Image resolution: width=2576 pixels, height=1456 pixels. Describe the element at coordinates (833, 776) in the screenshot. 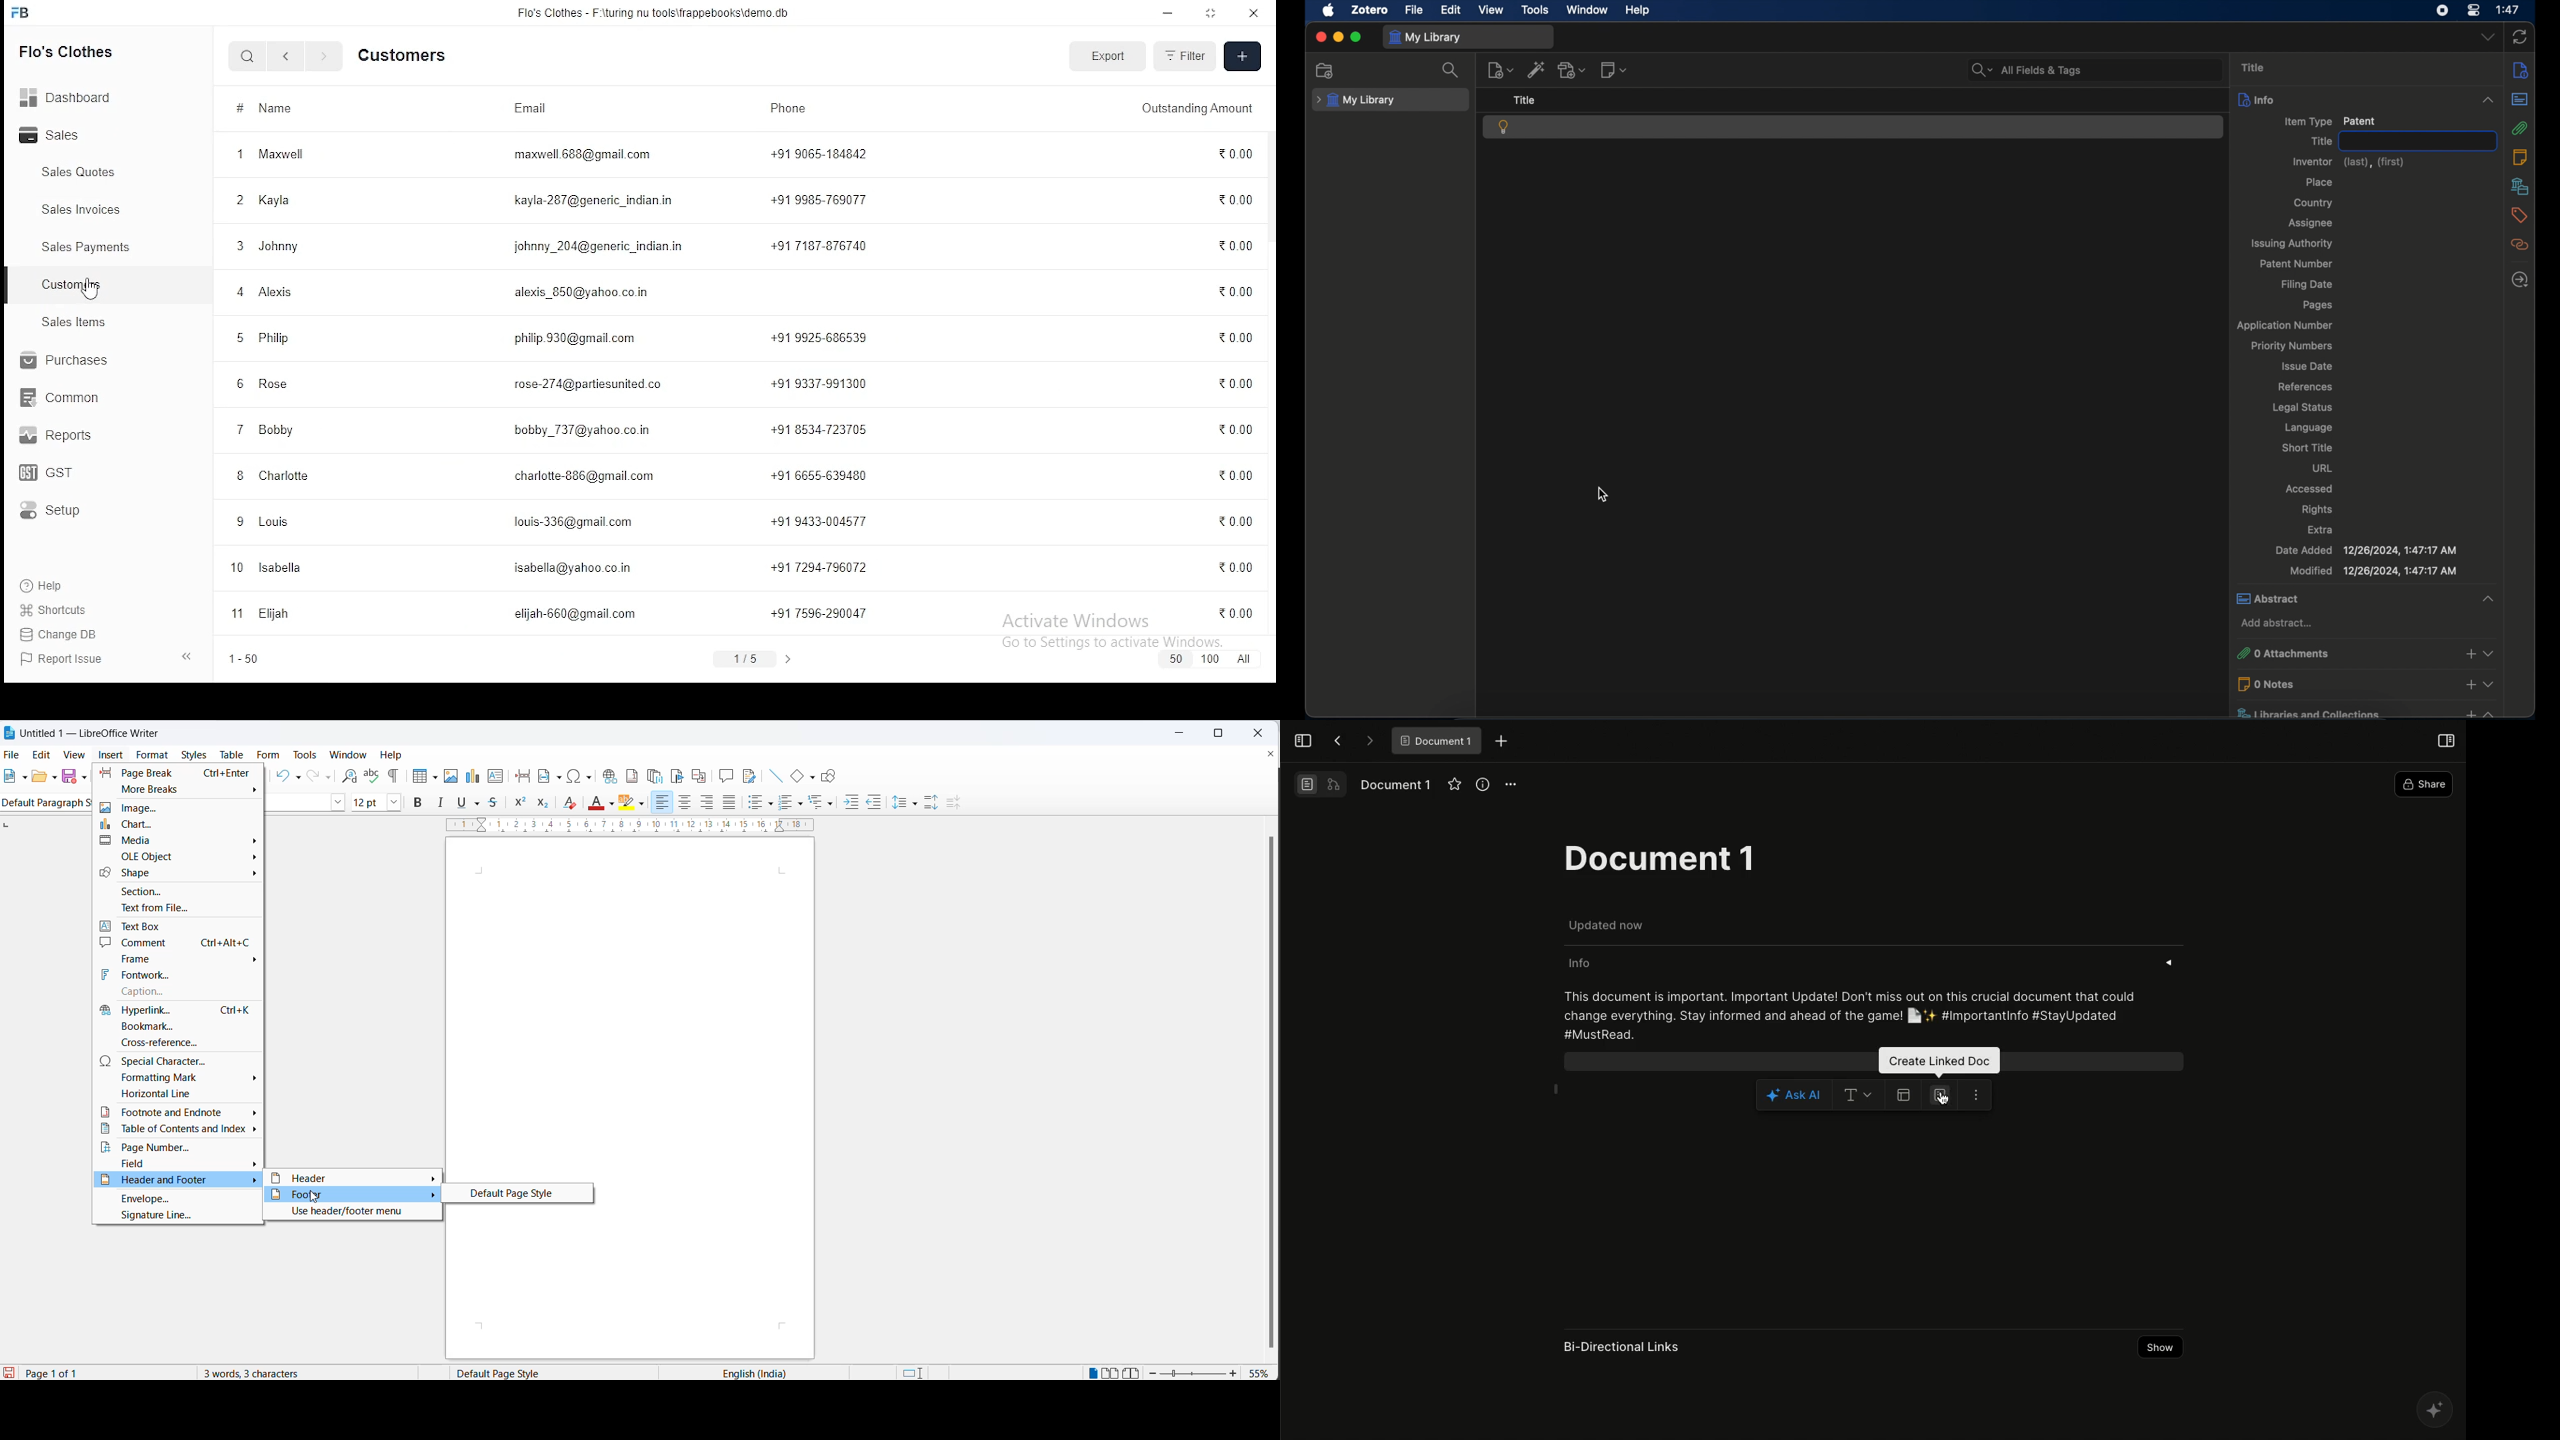

I see `show draw functions` at that location.